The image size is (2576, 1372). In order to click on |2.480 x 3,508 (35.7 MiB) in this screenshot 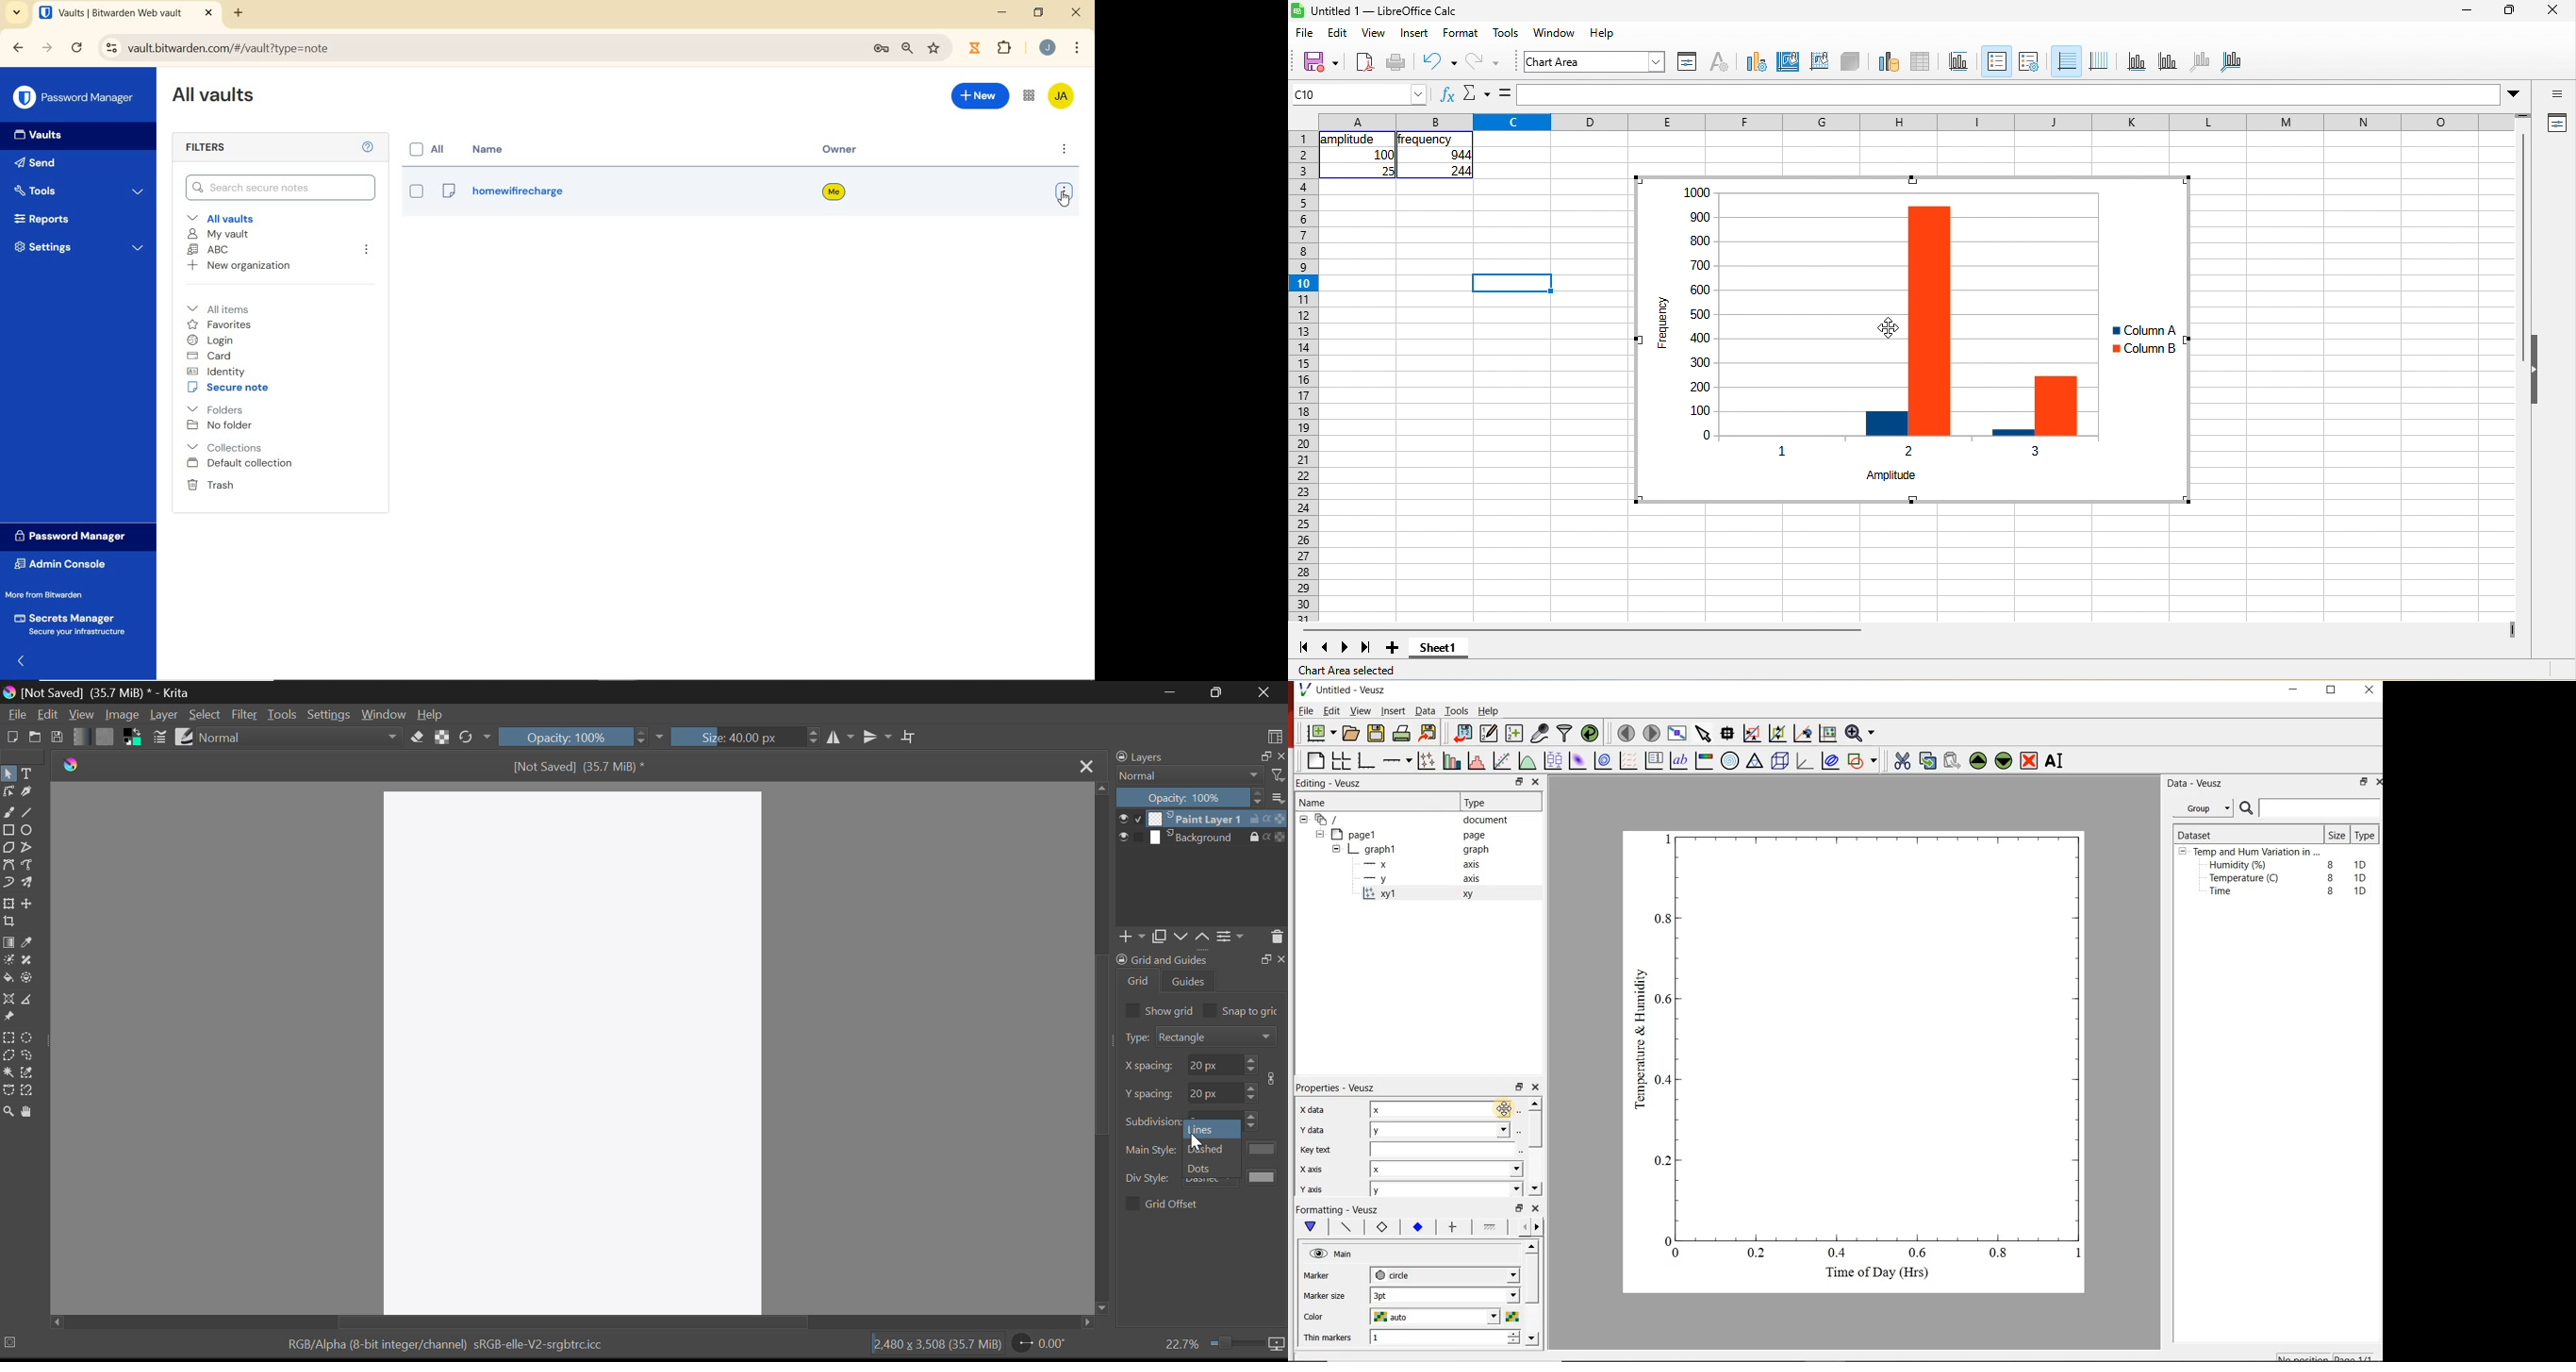, I will do `click(936, 1347)`.